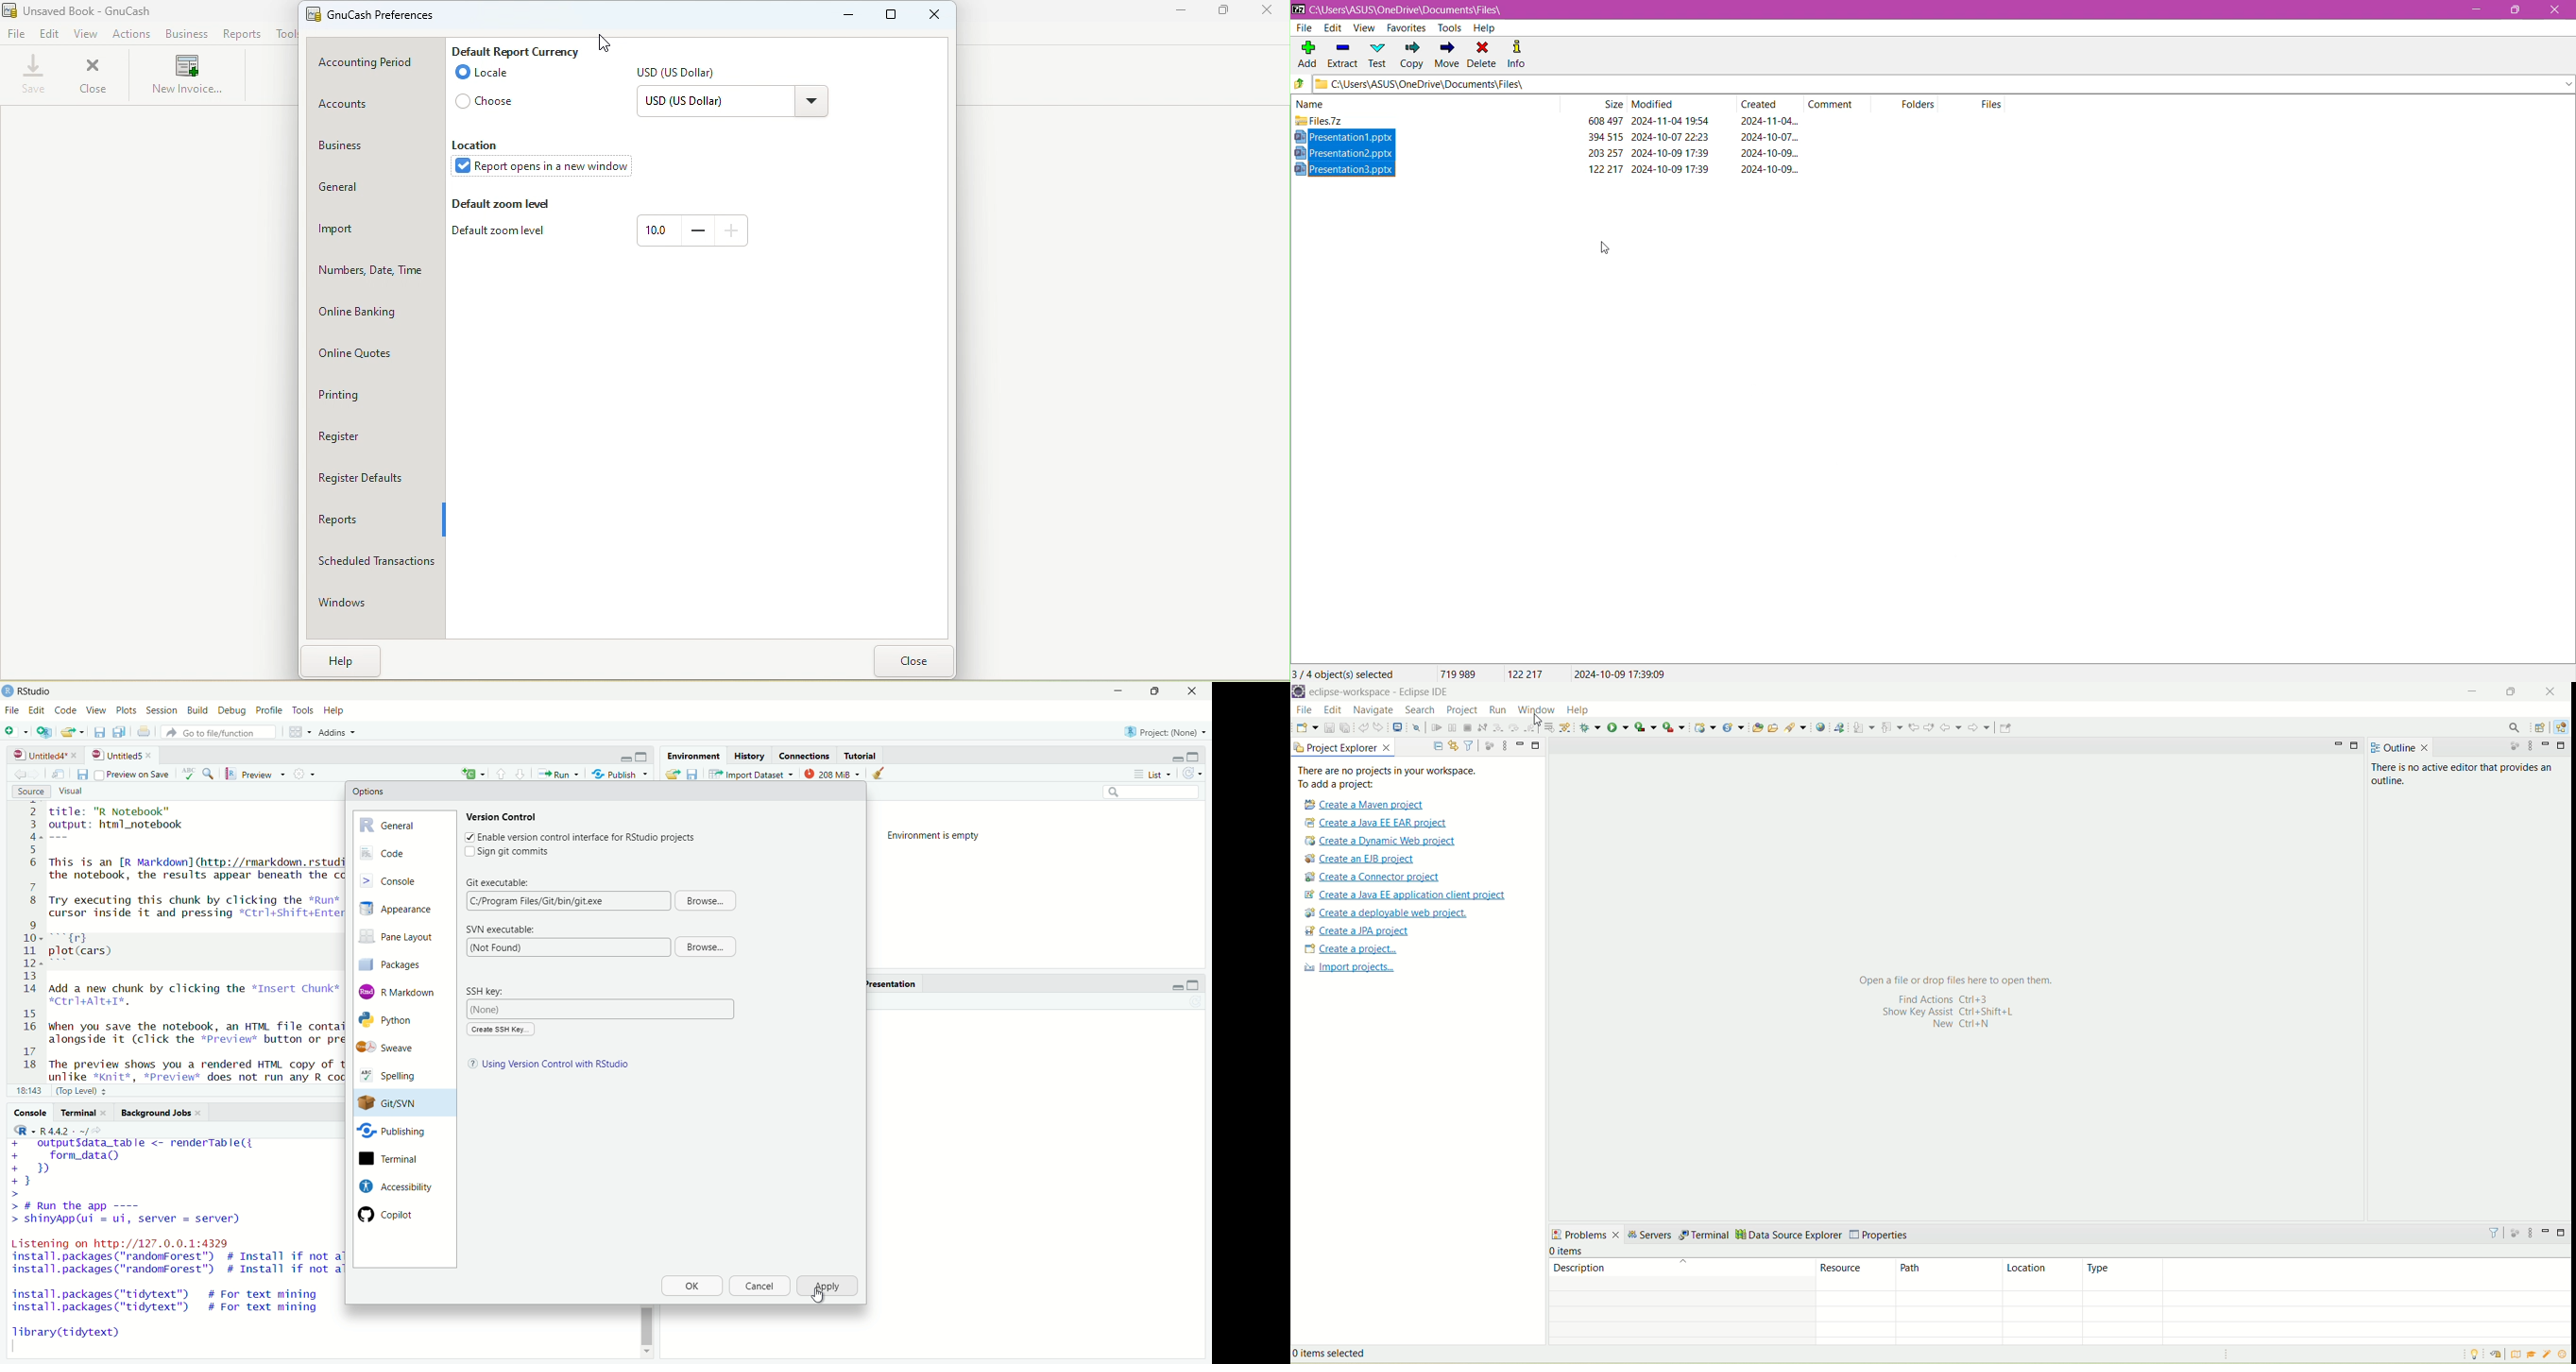 This screenshot has height=1372, width=2576. I want to click on Preview on save, so click(131, 774).